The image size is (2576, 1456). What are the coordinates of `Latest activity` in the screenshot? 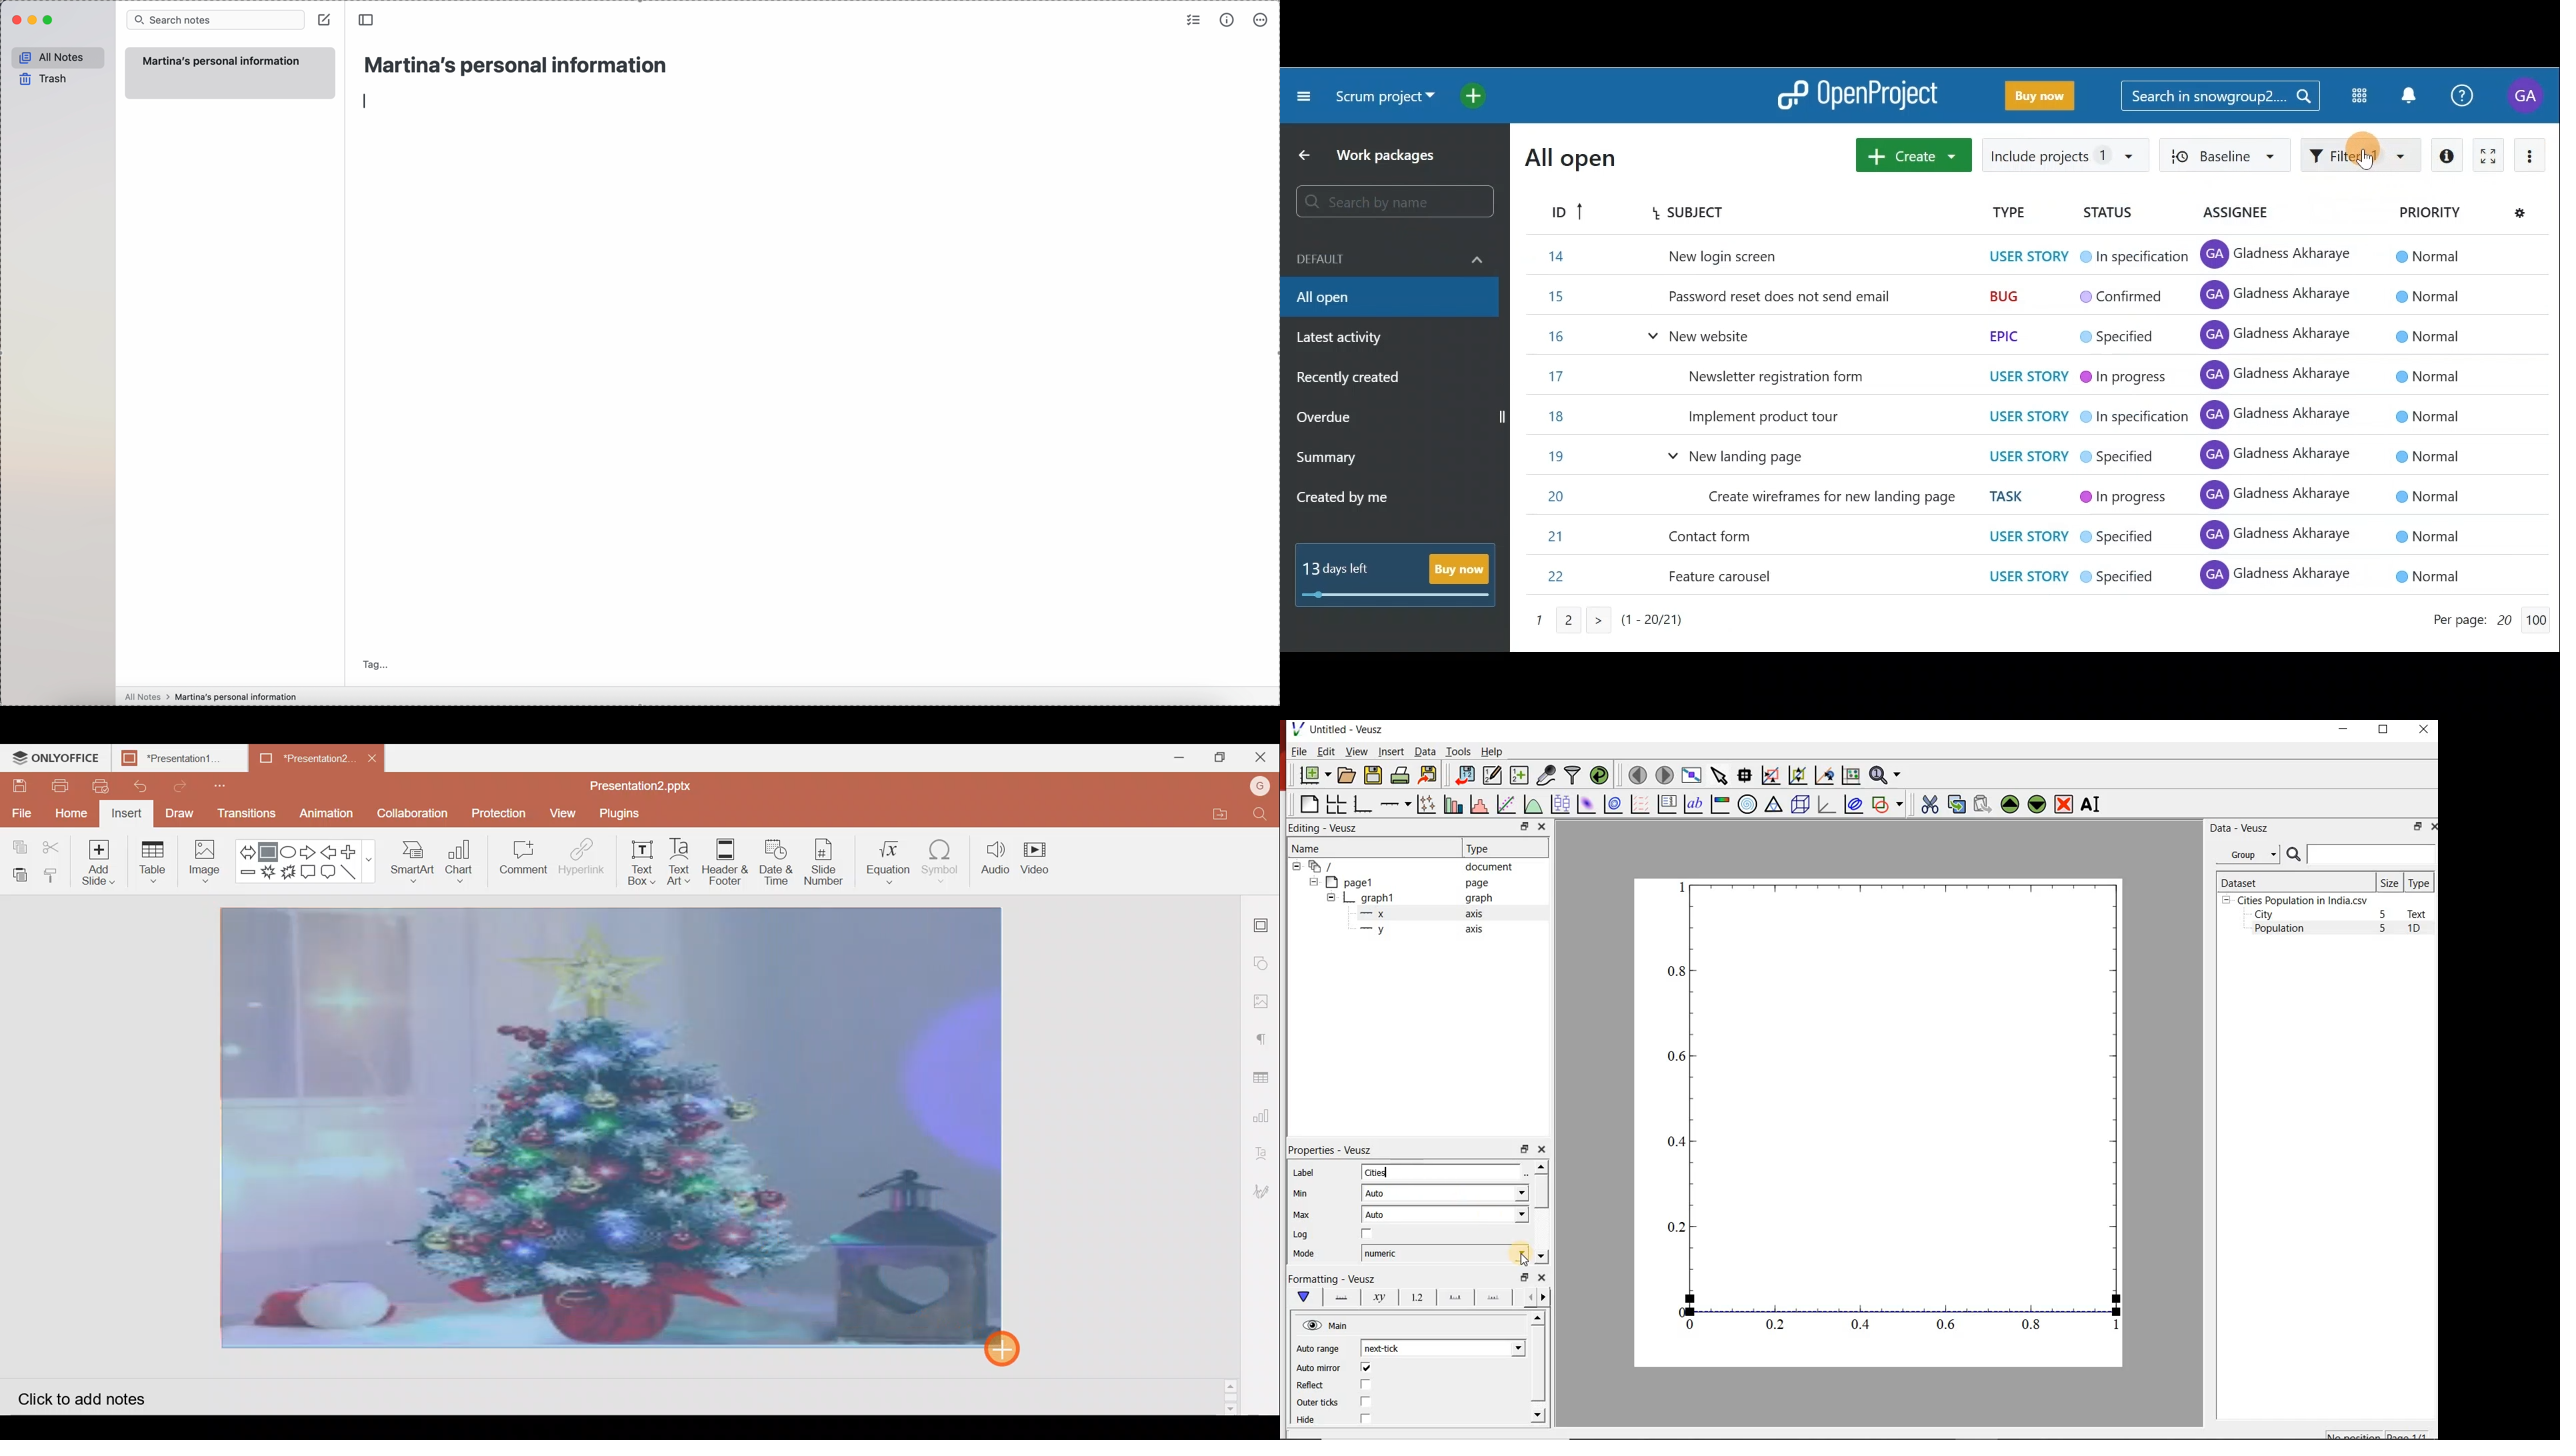 It's located at (1342, 340).